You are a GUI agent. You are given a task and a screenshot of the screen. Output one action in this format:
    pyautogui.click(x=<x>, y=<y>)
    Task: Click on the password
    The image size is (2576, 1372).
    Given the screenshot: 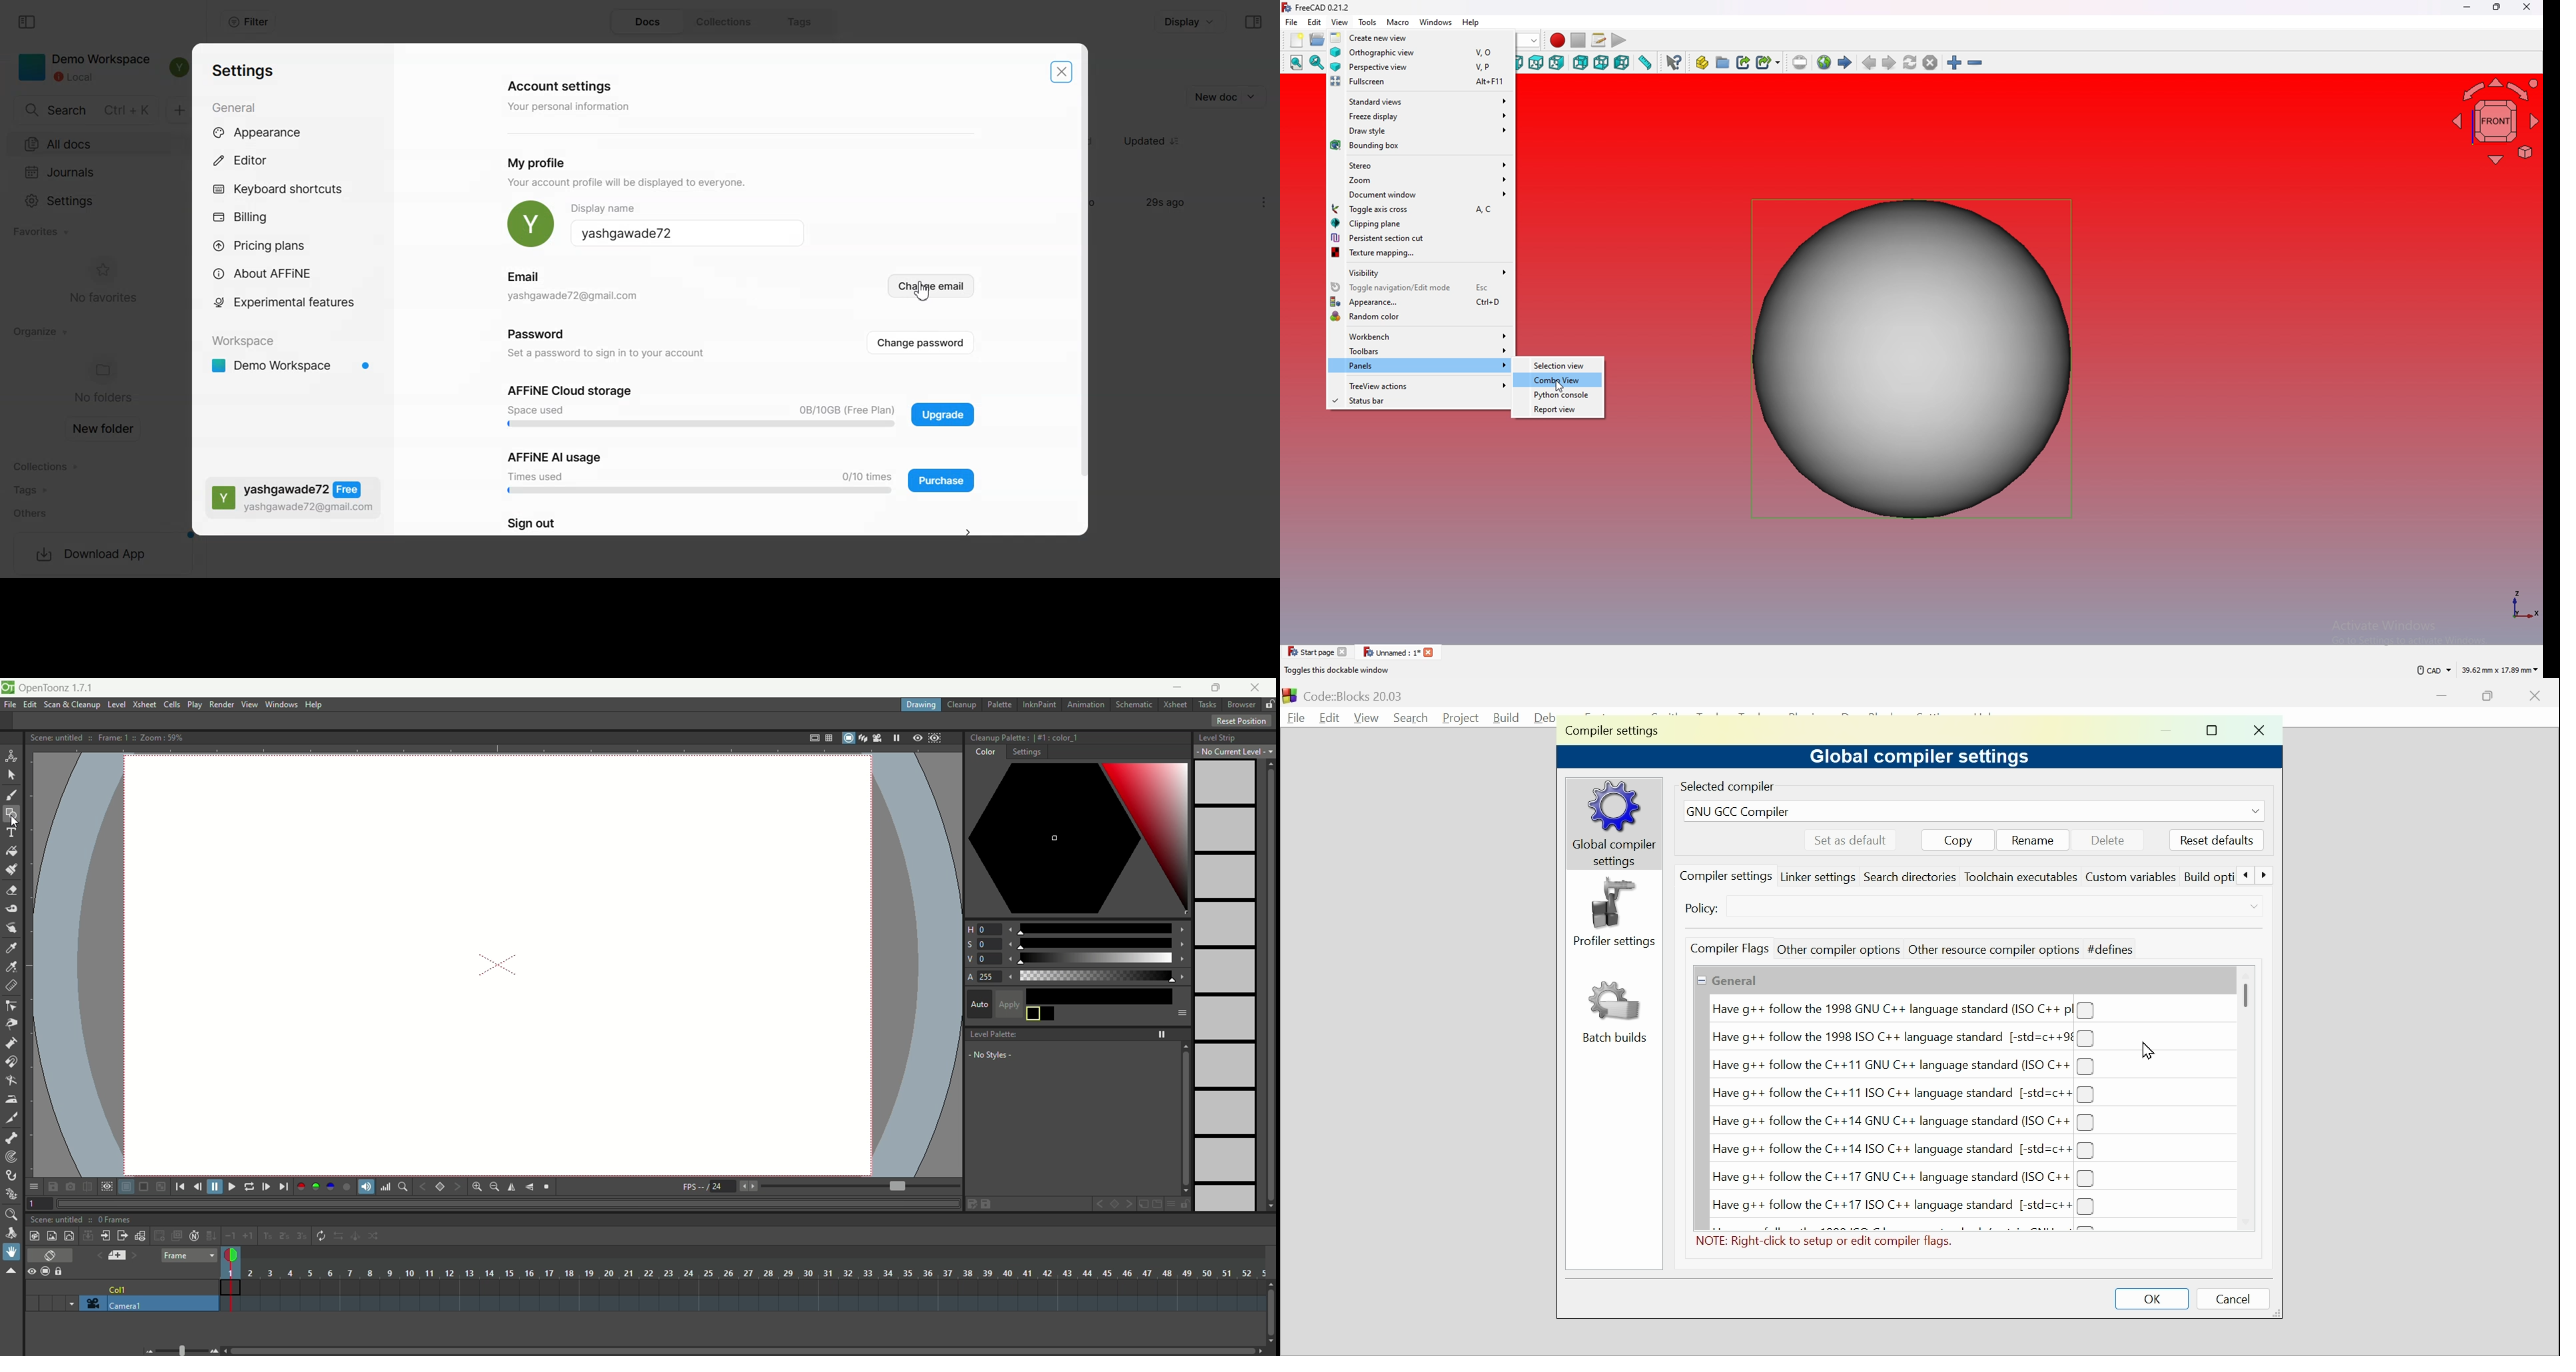 What is the action you would take?
    pyautogui.click(x=535, y=333)
    